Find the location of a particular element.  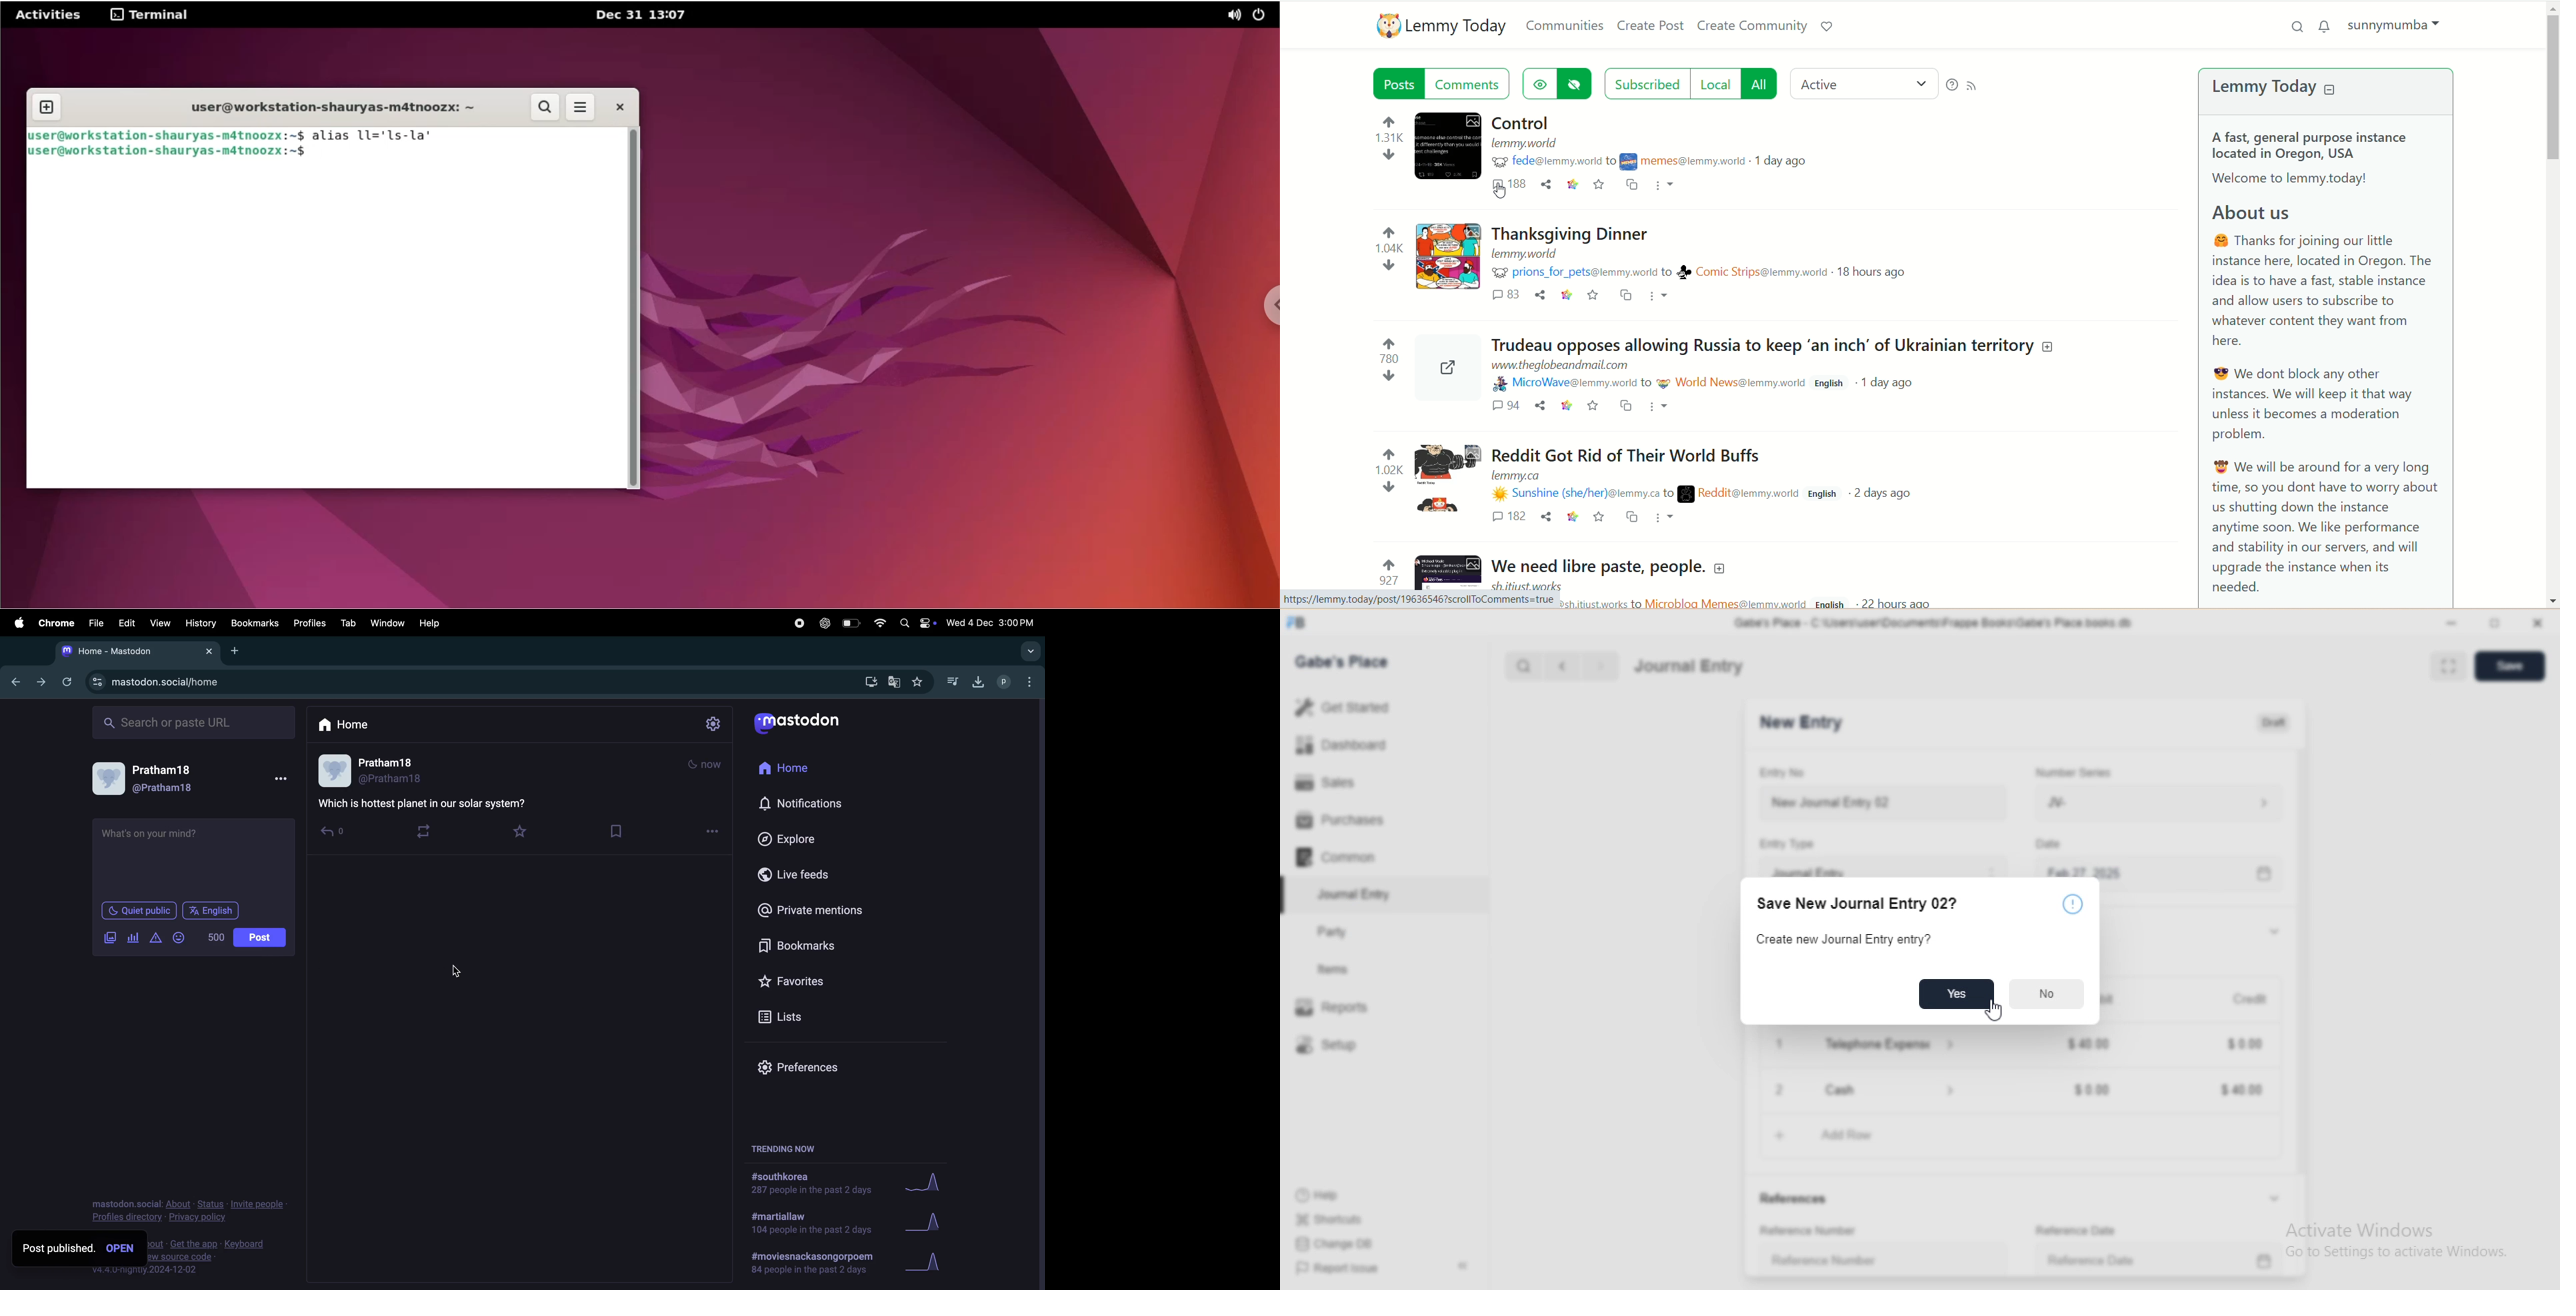

mastodon home is located at coordinates (137, 651).